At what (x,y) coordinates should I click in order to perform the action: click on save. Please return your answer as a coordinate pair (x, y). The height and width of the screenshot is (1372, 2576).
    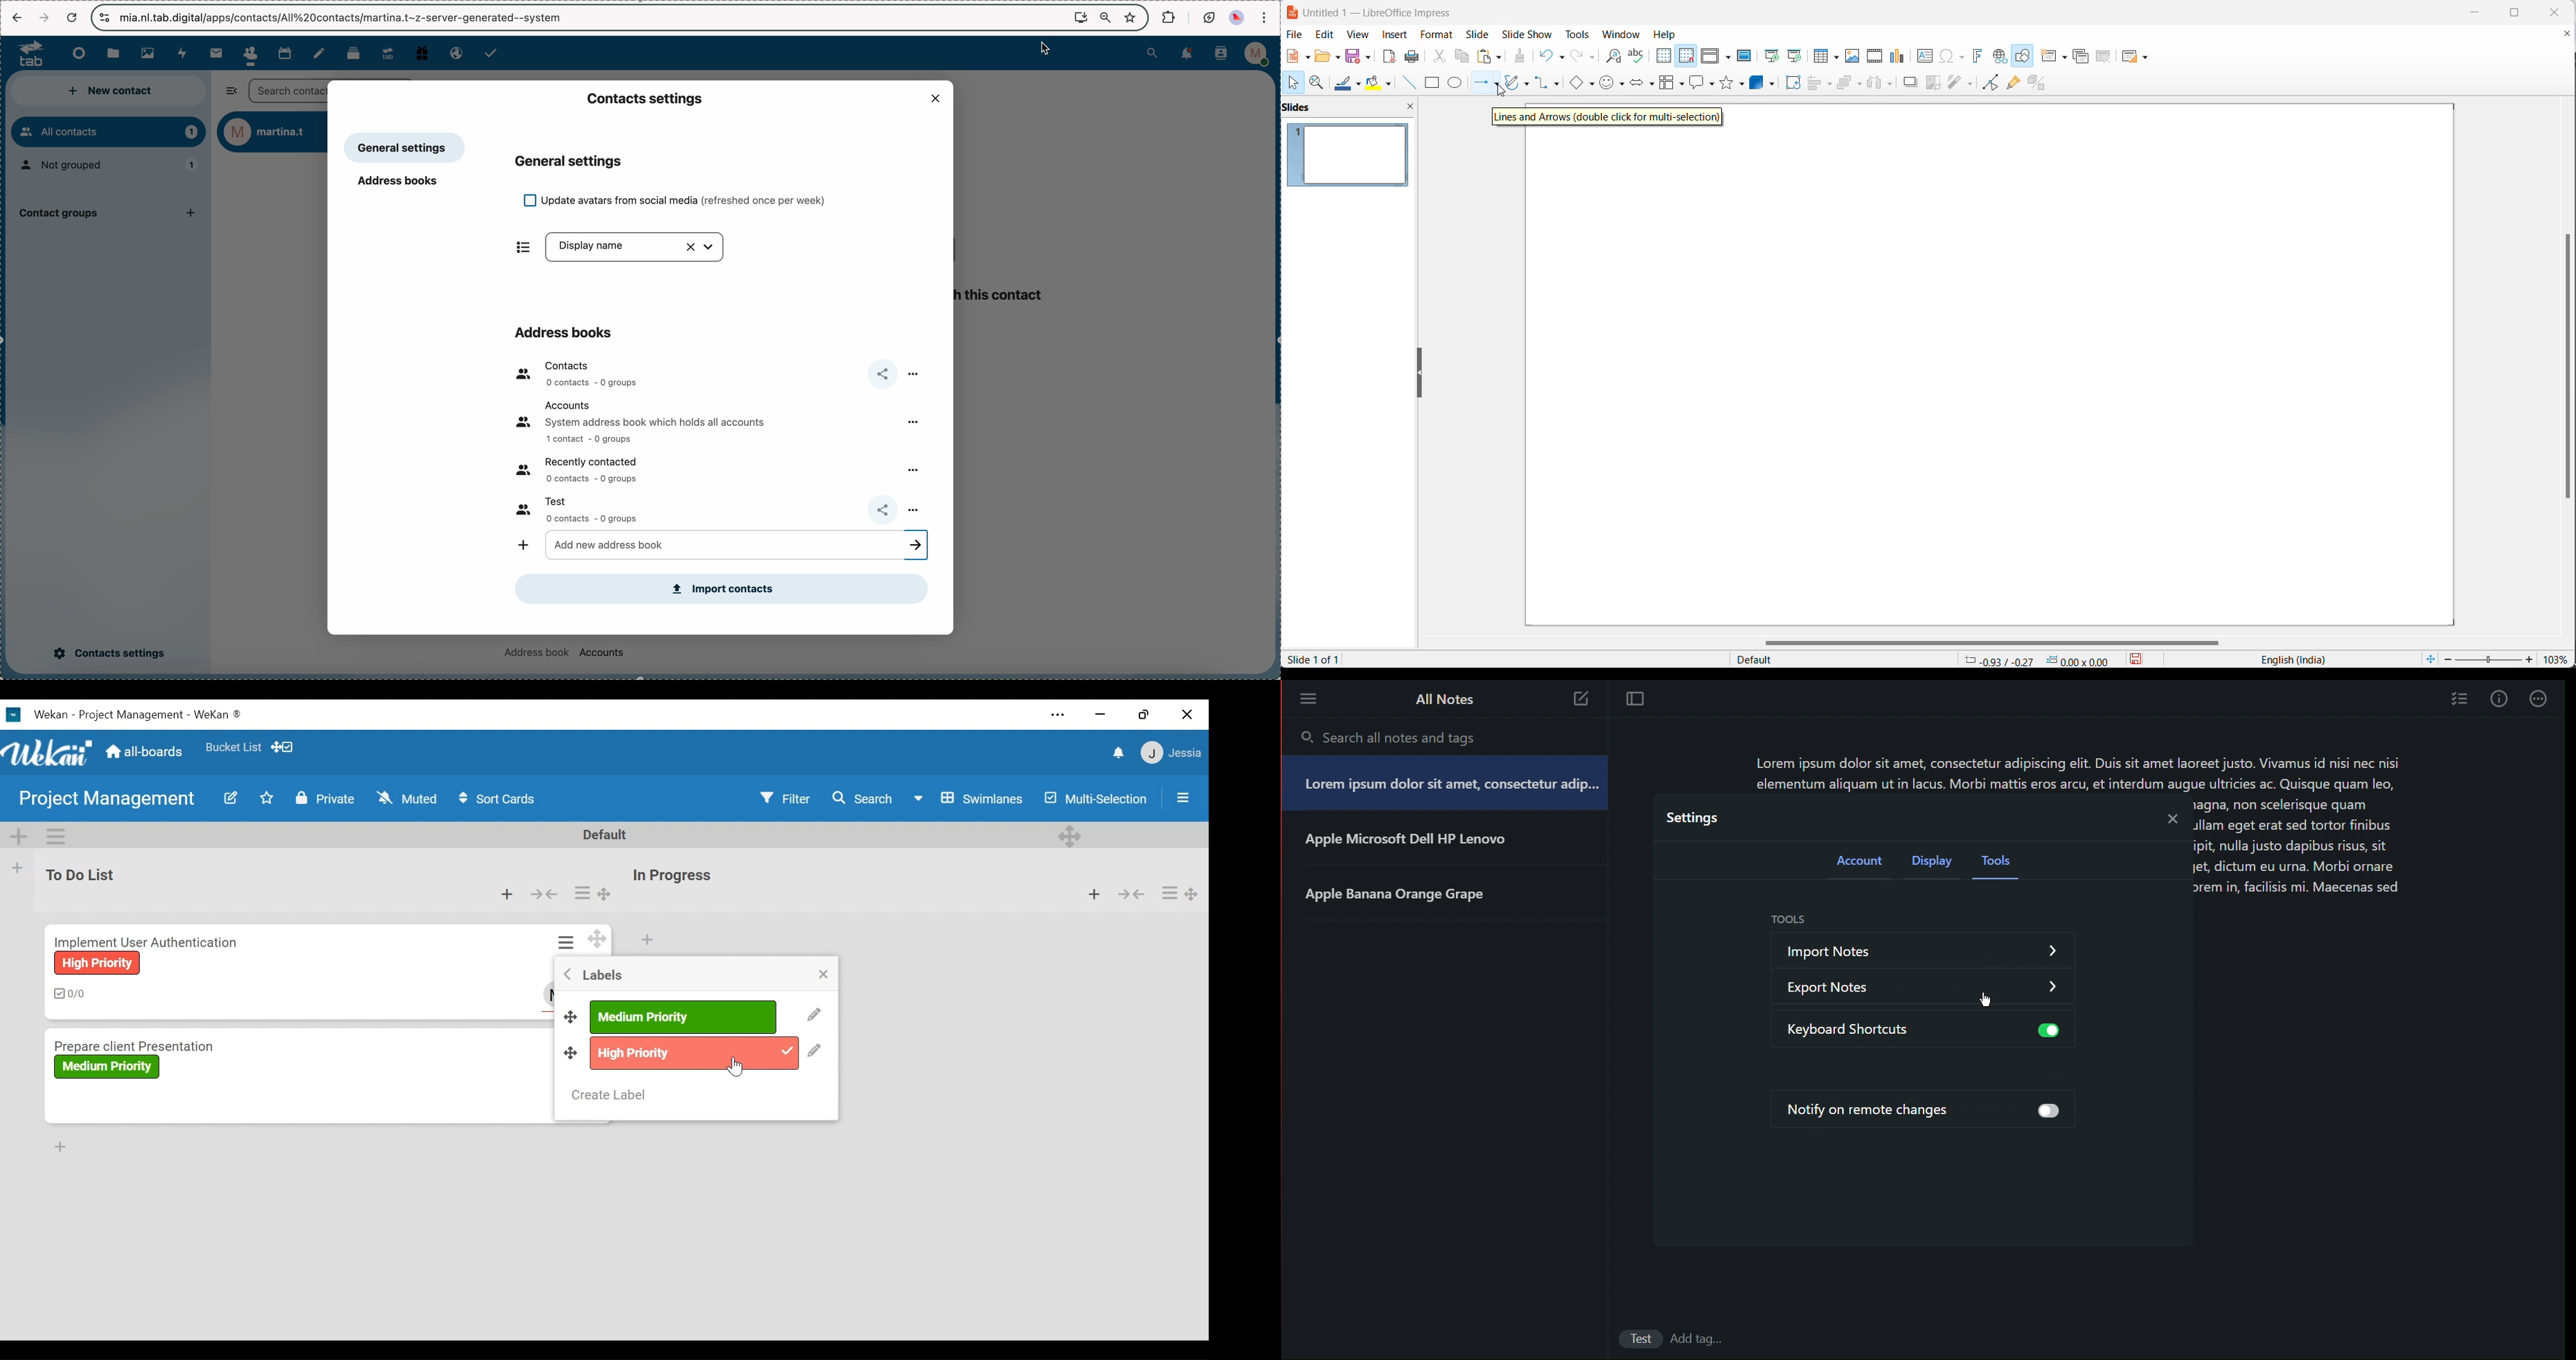
    Looking at the image, I should click on (2141, 660).